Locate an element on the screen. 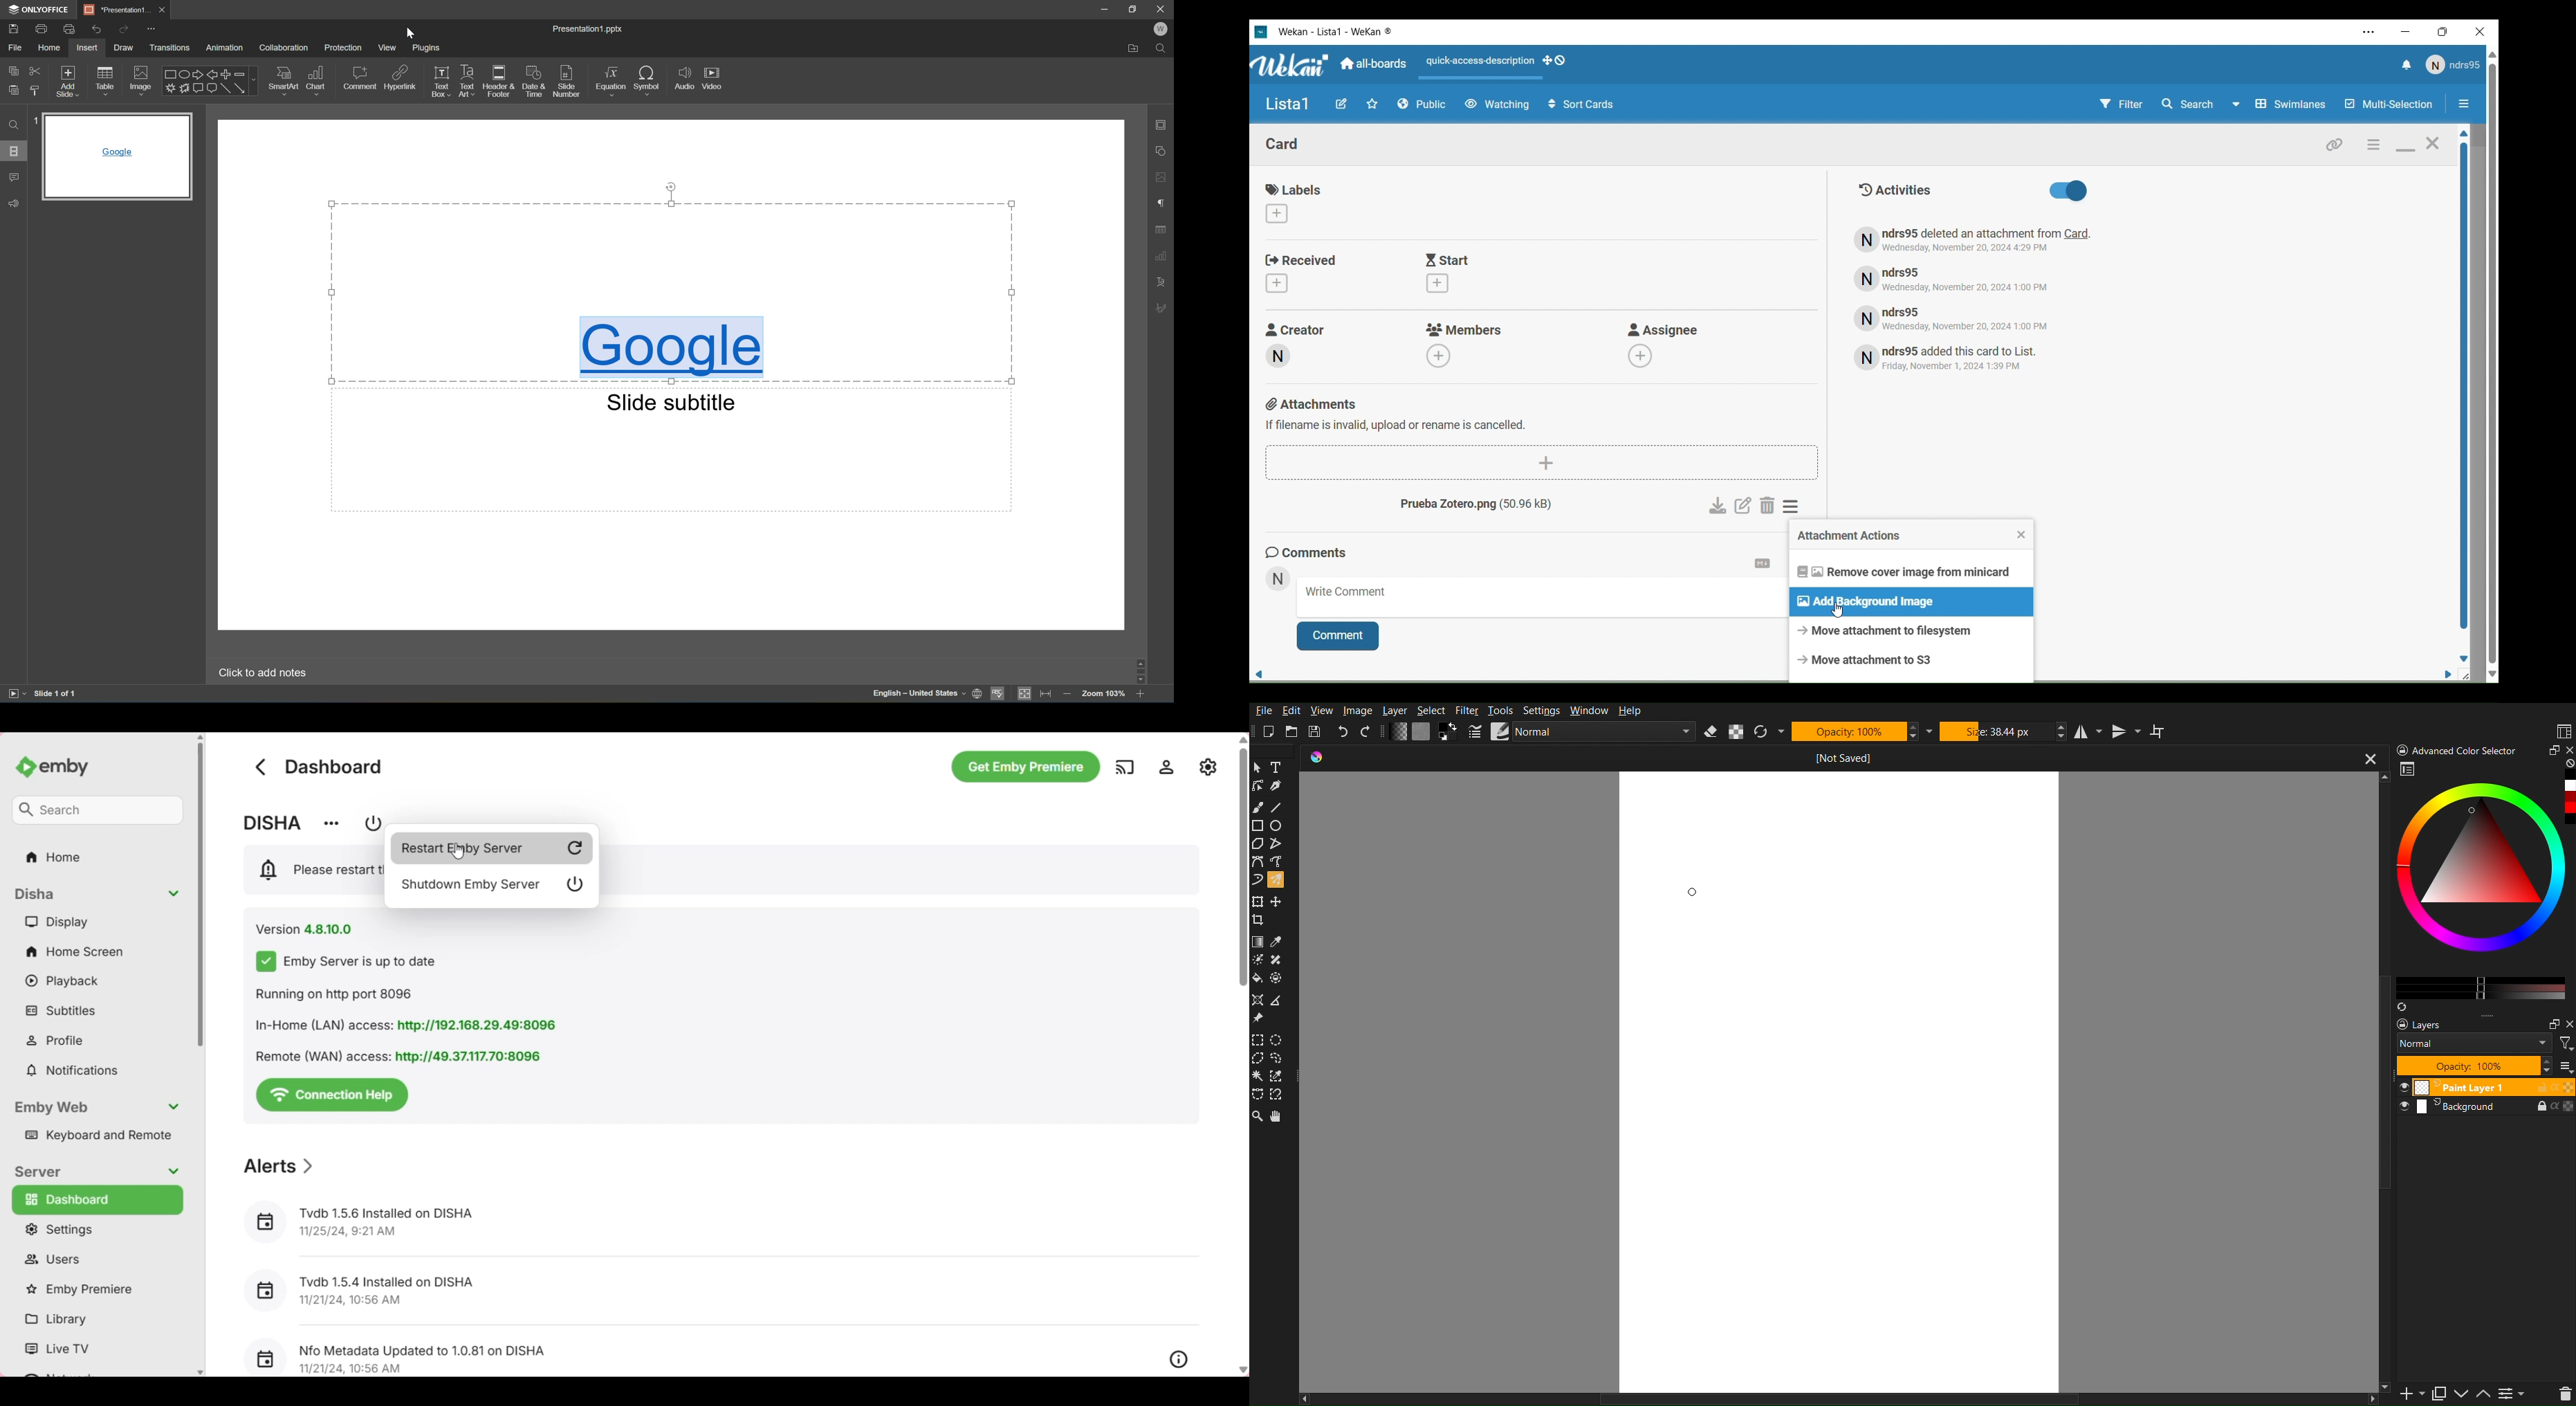  Line options is located at coordinates (1500, 731).